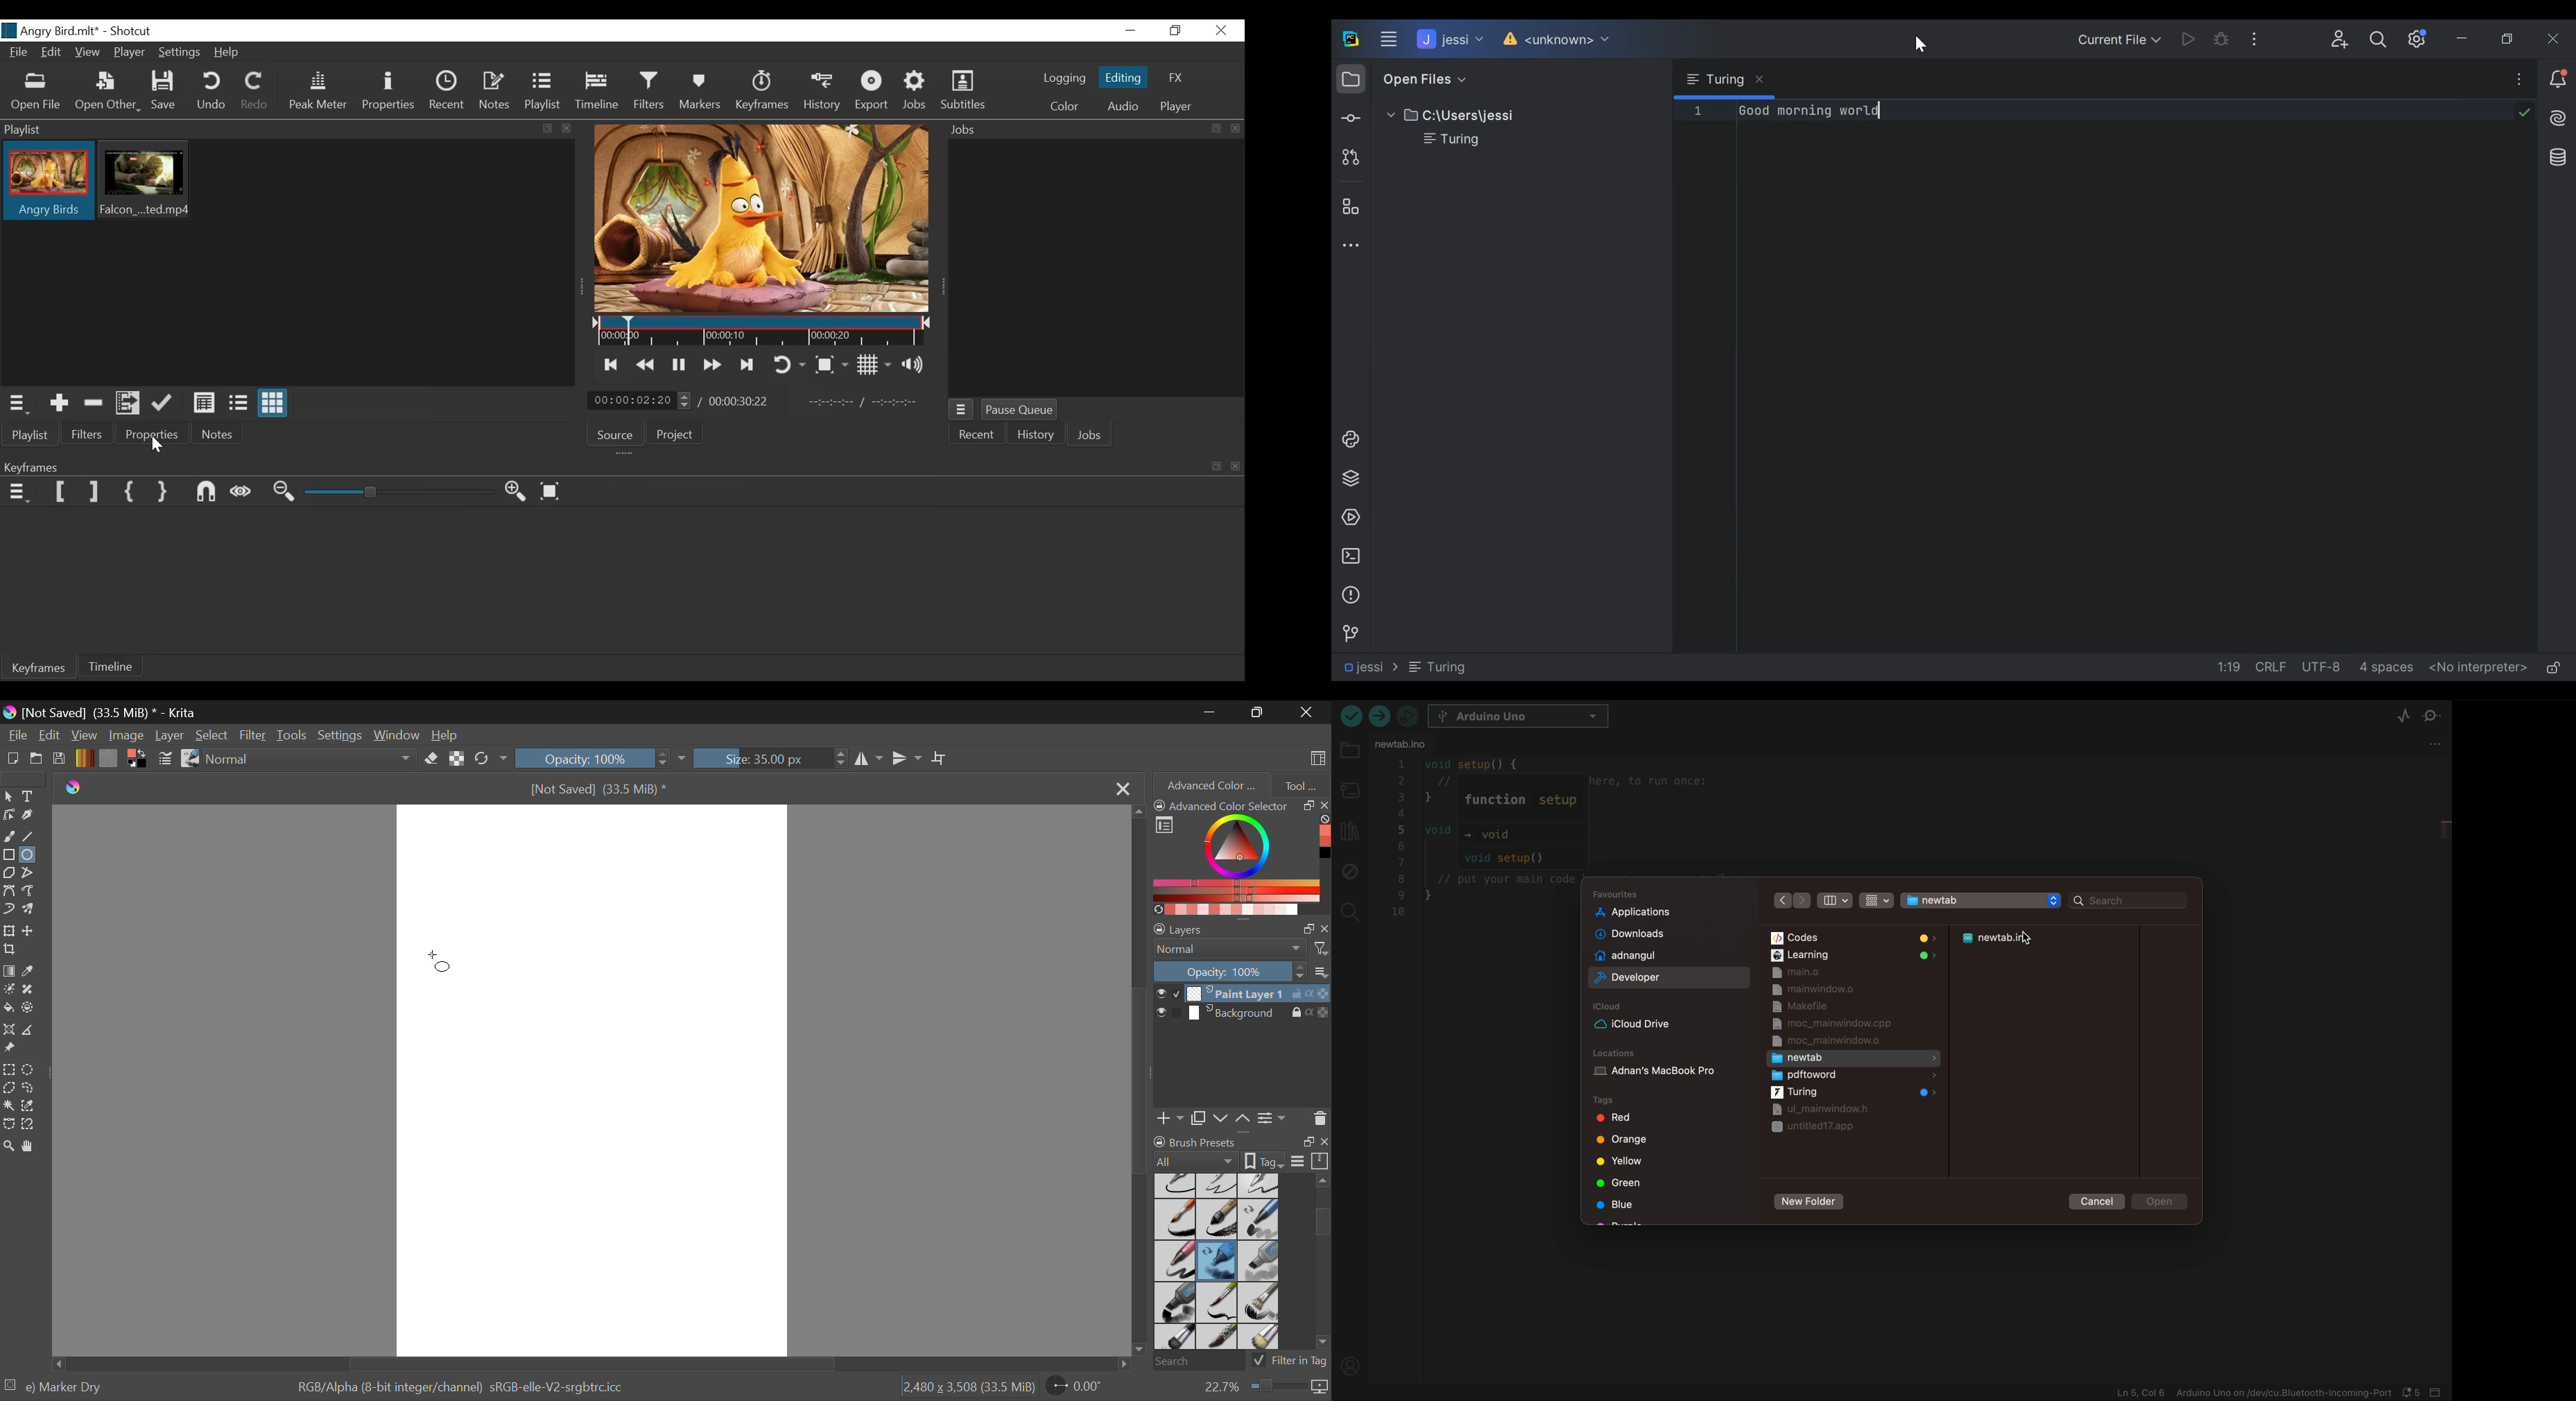 Image resolution: width=2576 pixels, height=1428 pixels. I want to click on Timeline, so click(763, 332).